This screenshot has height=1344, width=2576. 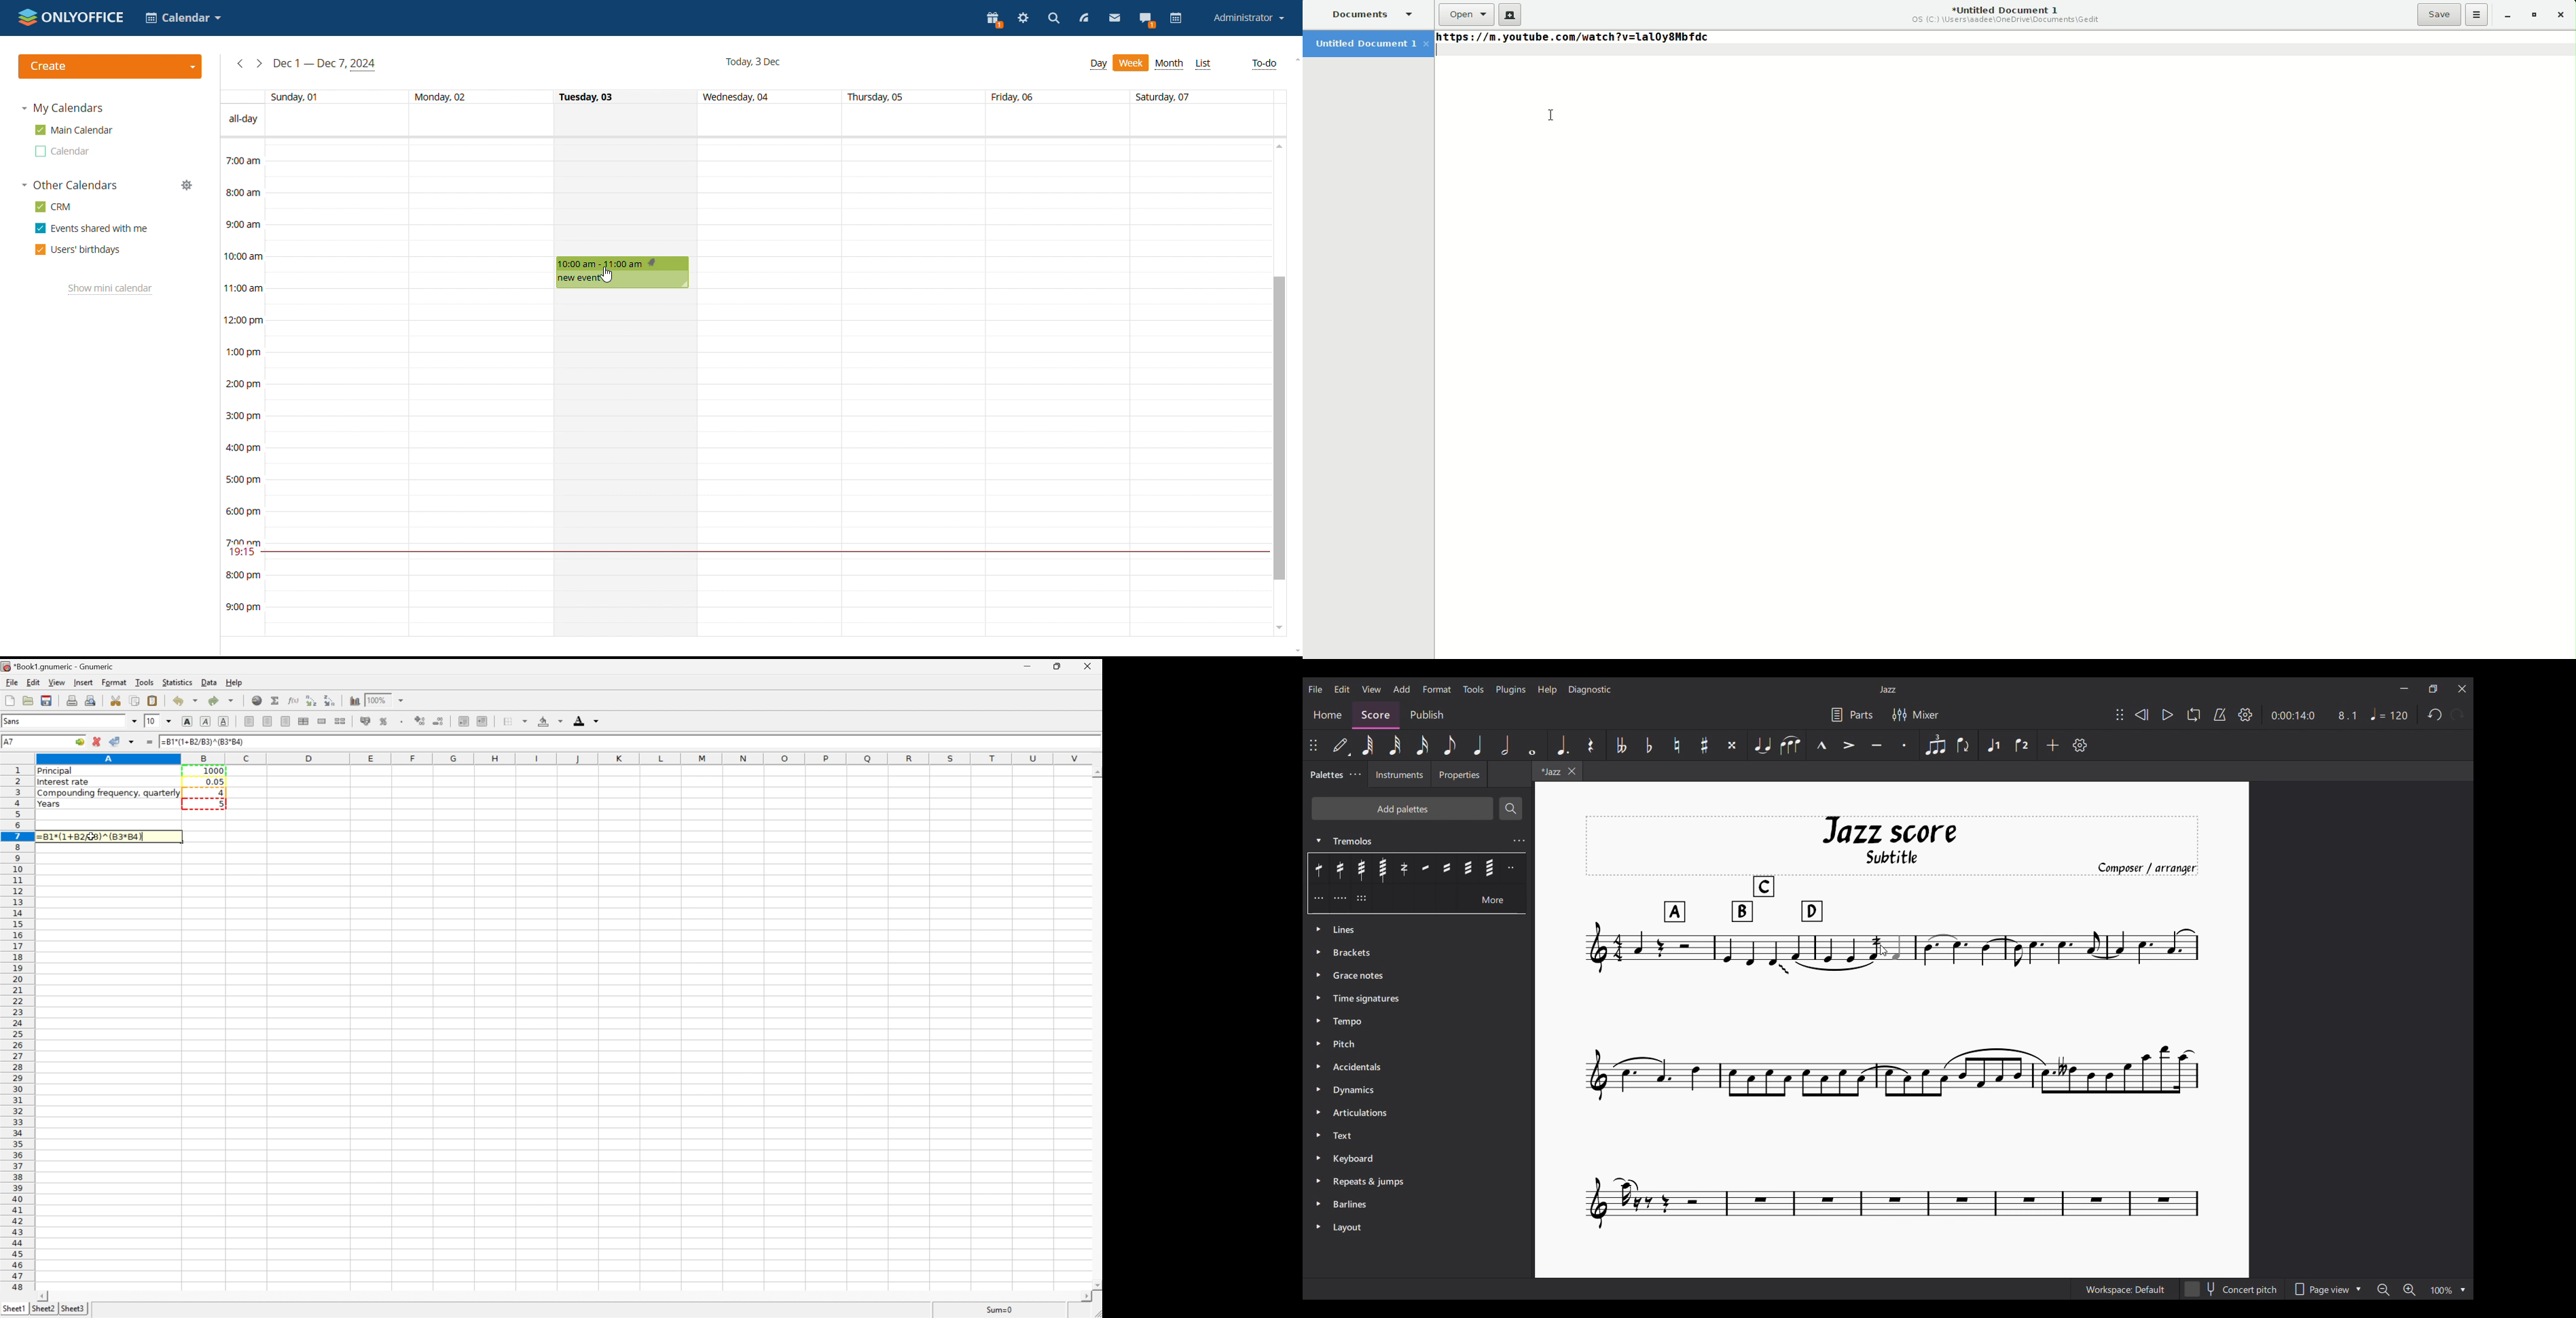 What do you see at coordinates (113, 682) in the screenshot?
I see `format` at bounding box center [113, 682].